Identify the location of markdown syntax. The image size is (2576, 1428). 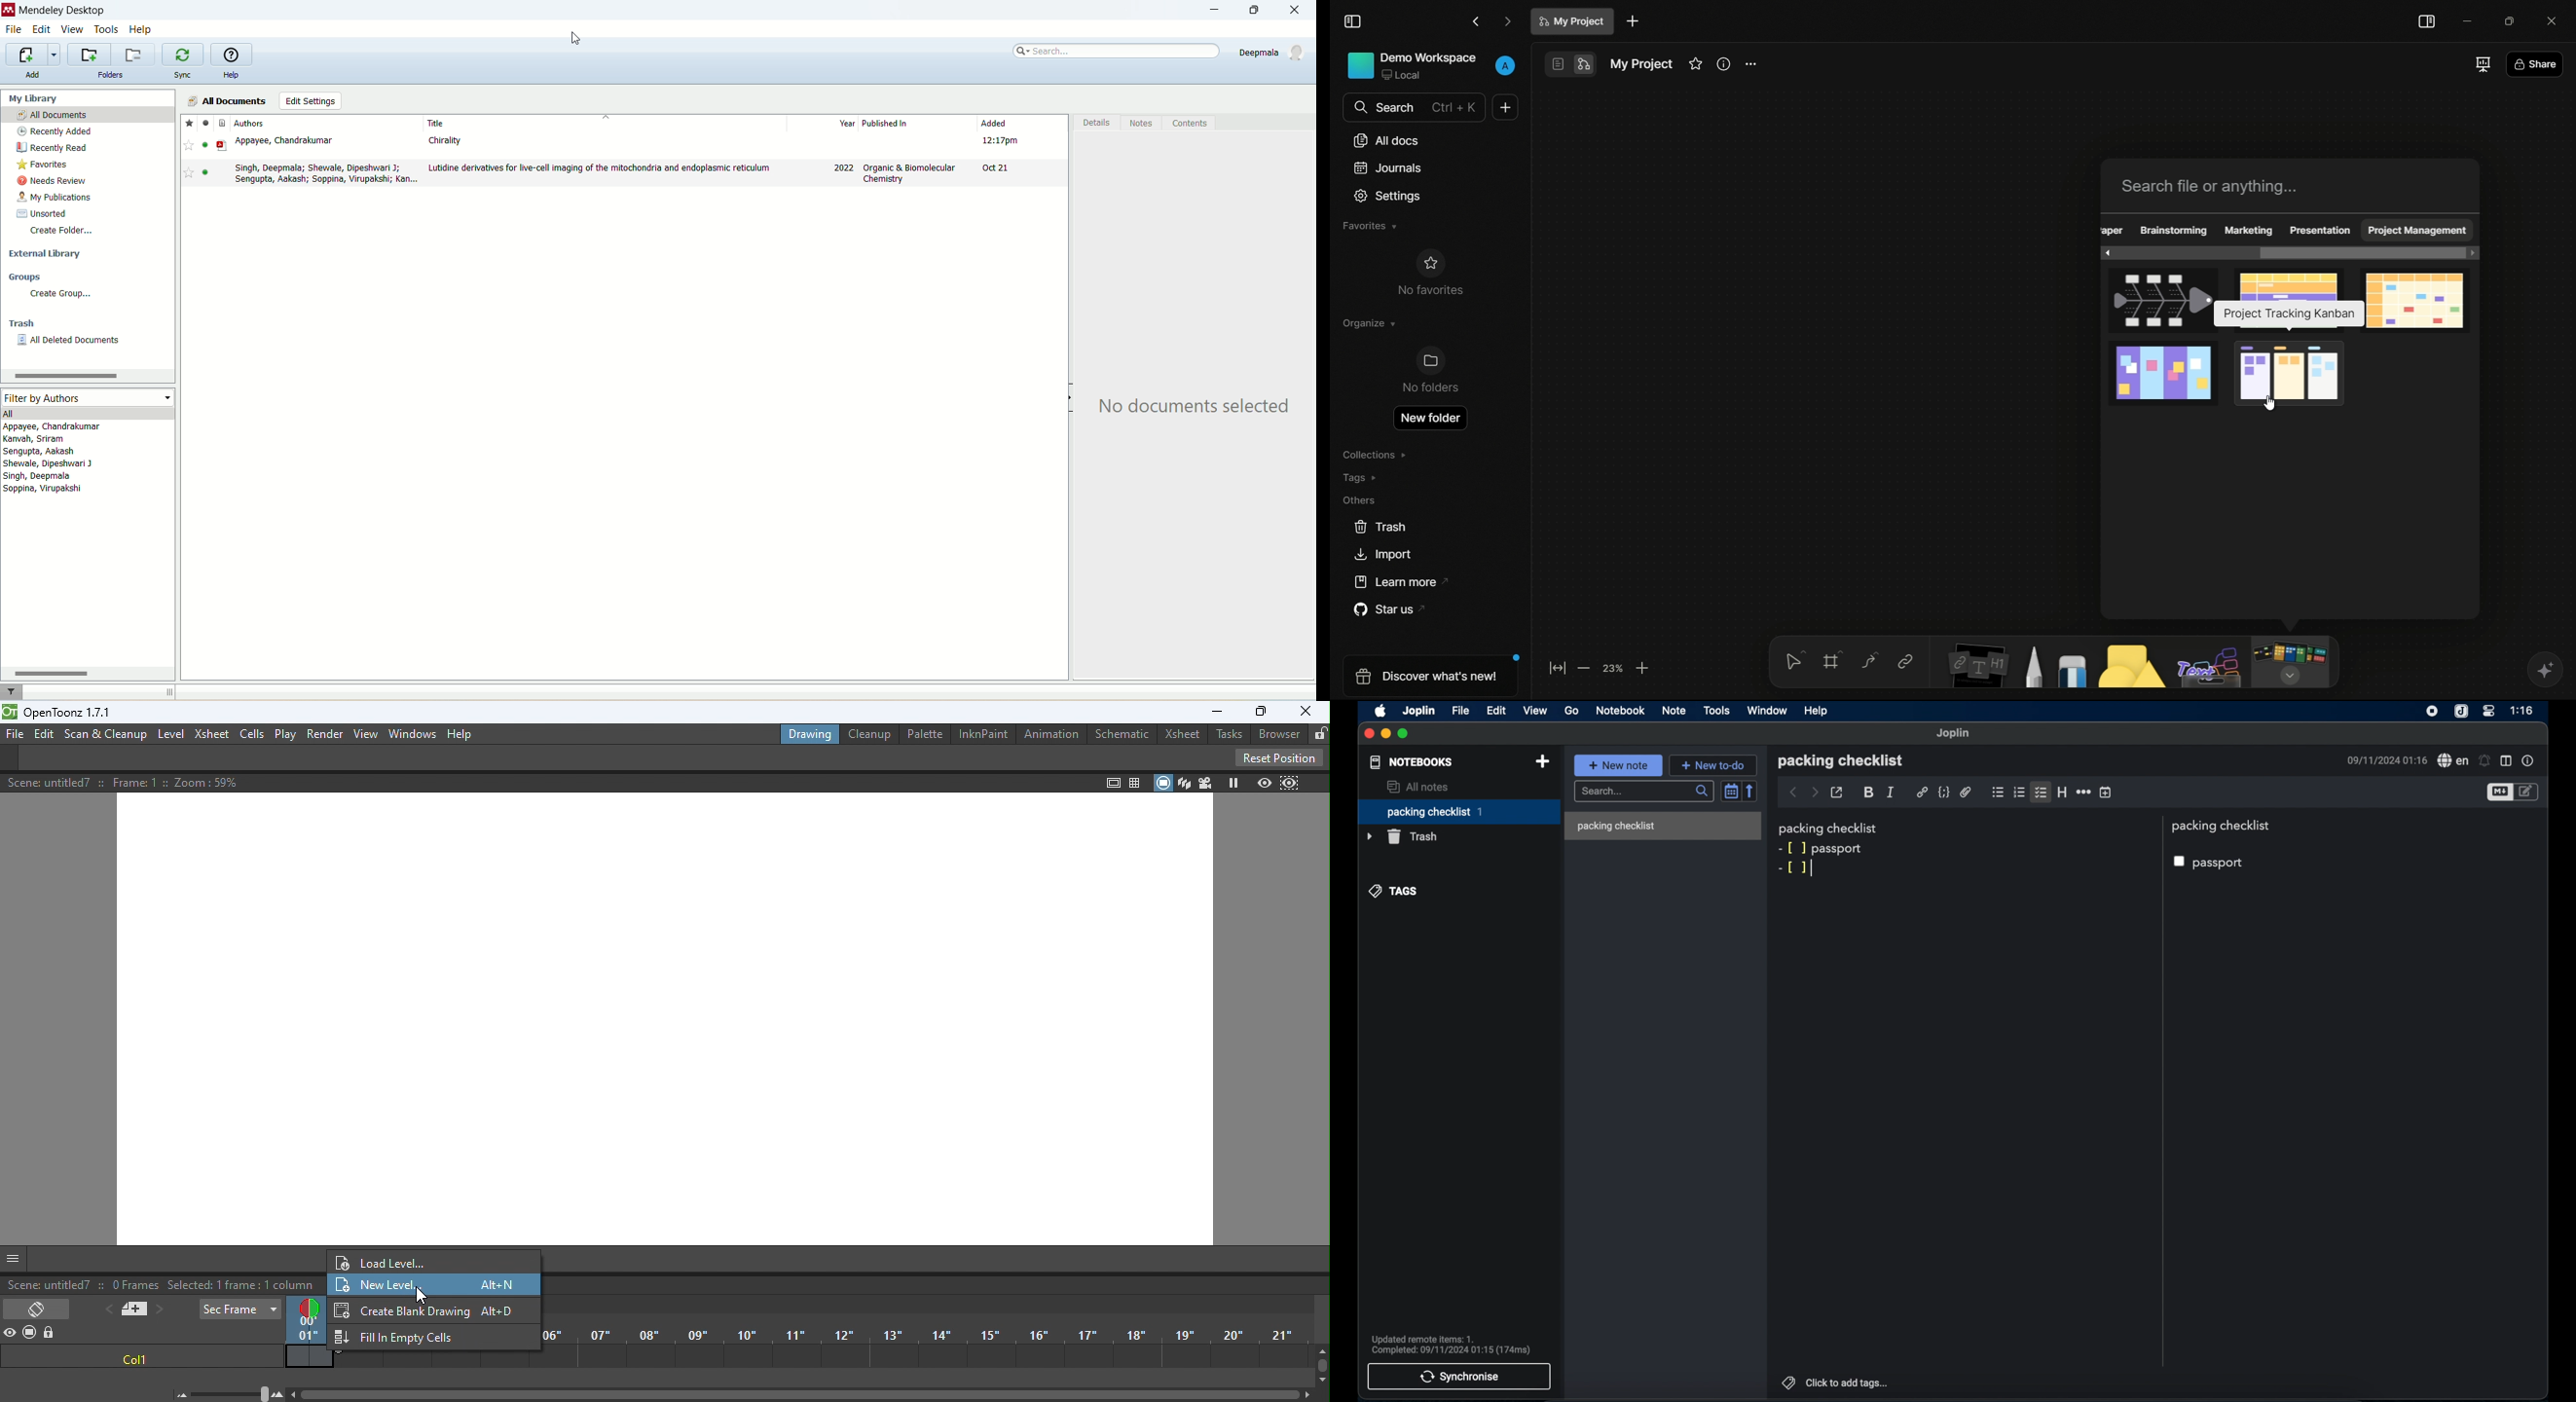
(1793, 868).